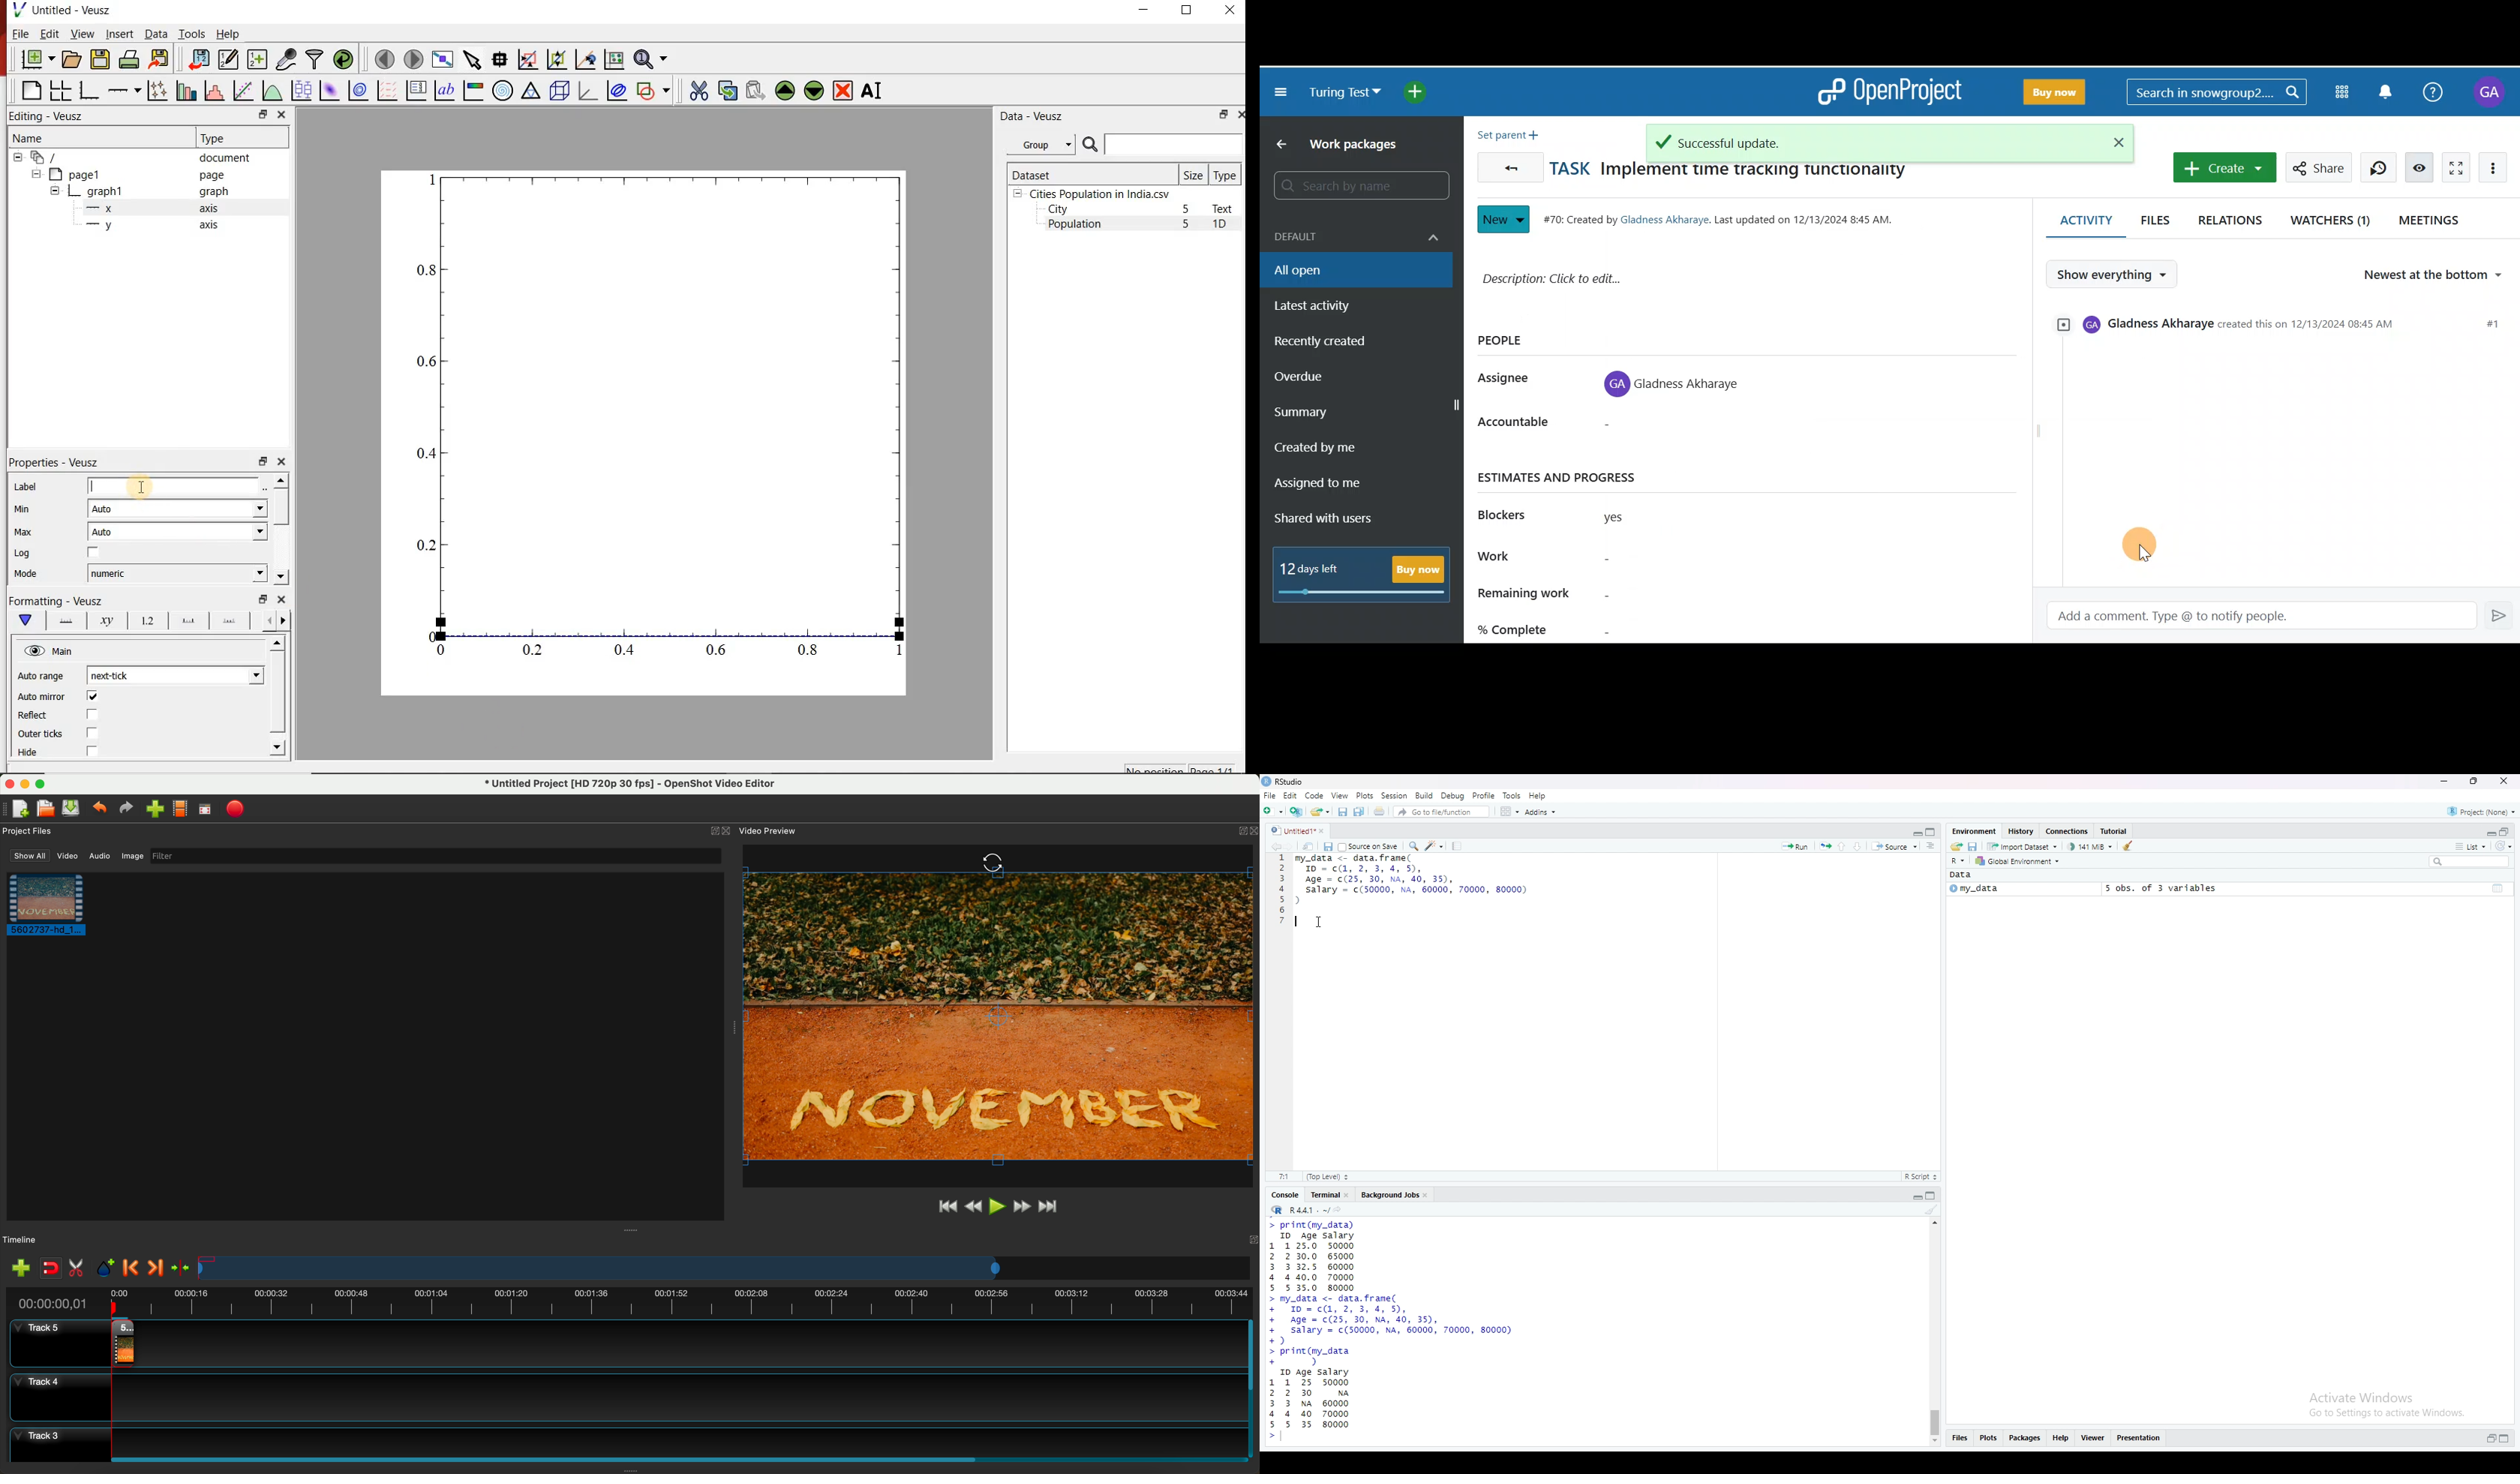 The height and width of the screenshot is (1484, 2520). Describe the element at coordinates (1510, 812) in the screenshot. I see `workspace panes` at that location.